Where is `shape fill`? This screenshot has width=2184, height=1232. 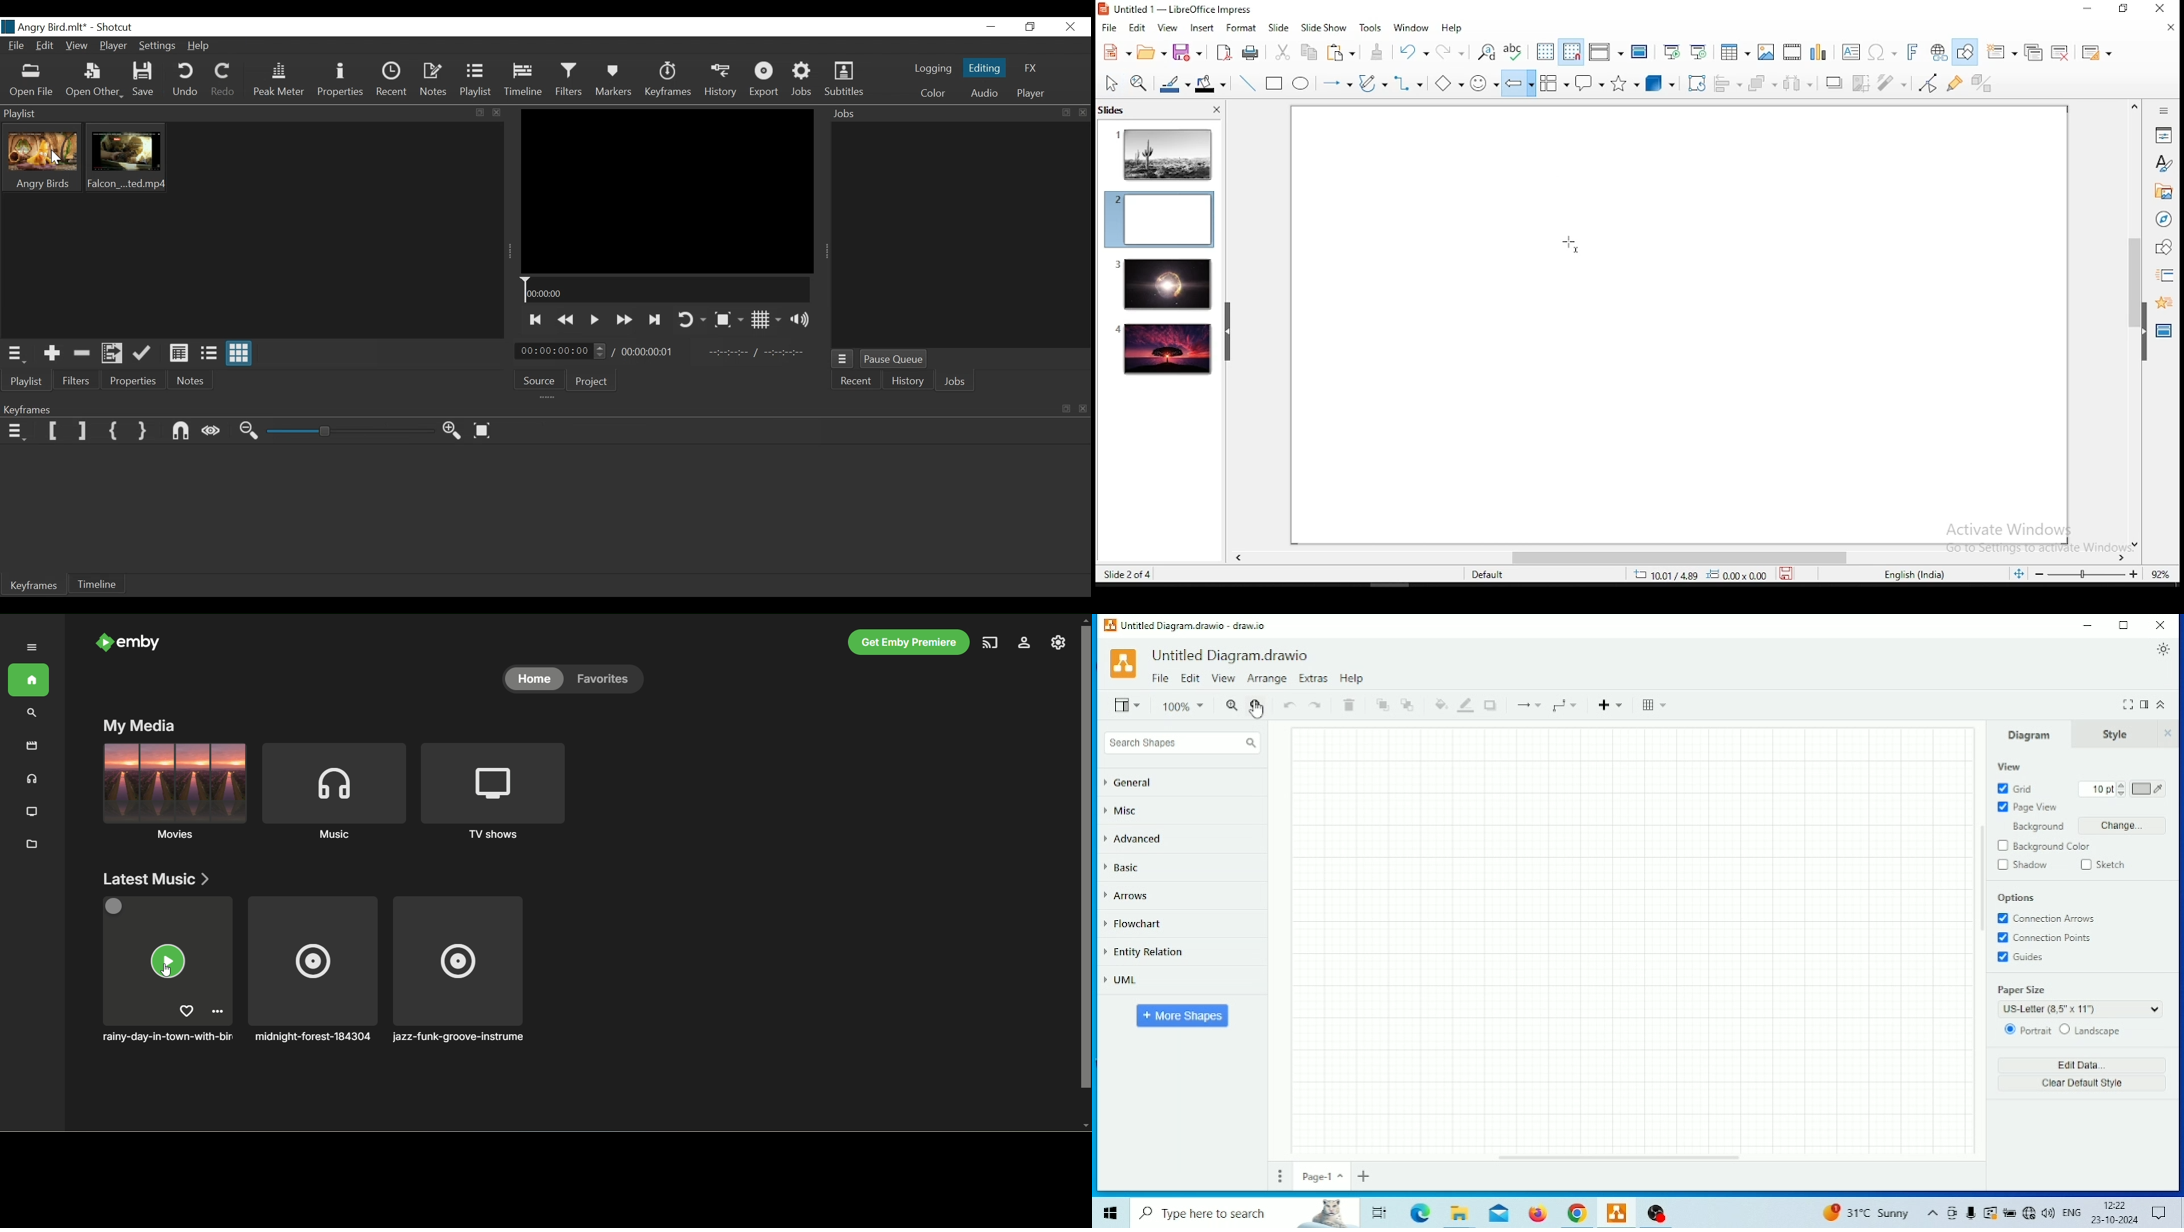 shape fill is located at coordinates (1210, 85).